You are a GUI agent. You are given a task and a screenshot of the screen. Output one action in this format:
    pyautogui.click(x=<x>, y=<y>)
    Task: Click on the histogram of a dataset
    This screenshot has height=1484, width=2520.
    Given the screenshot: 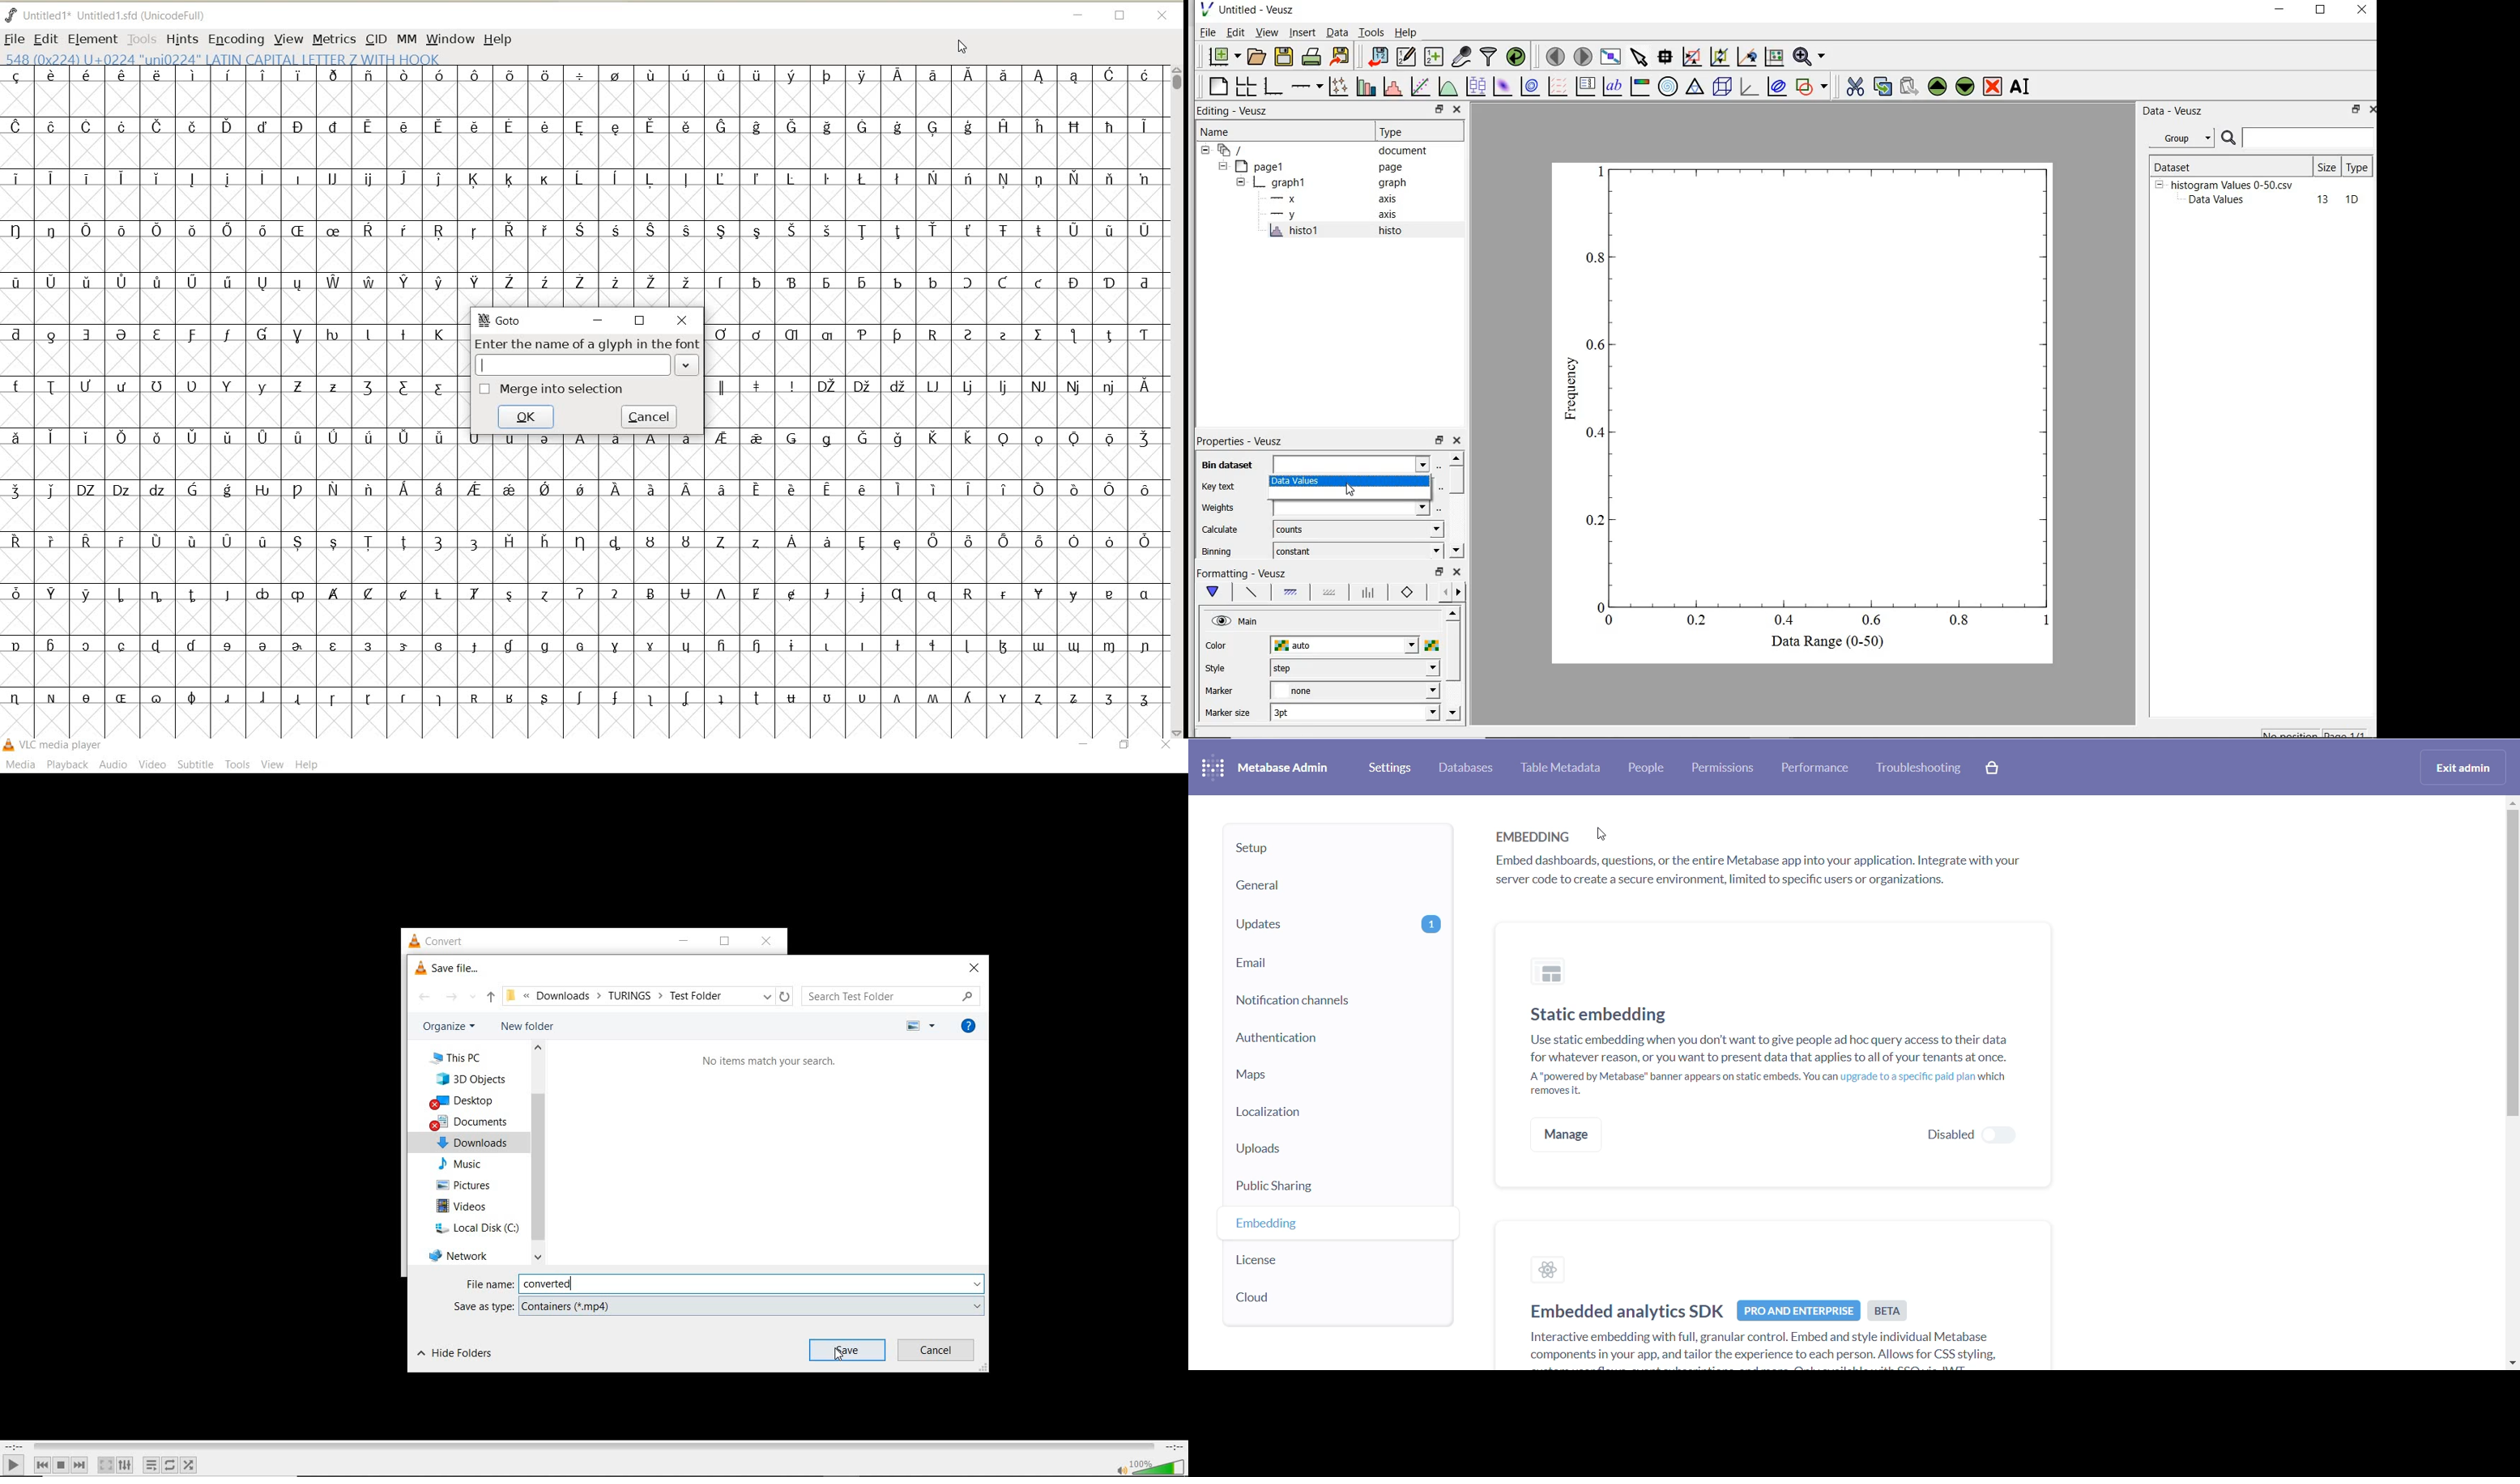 What is the action you would take?
    pyautogui.click(x=1392, y=87)
    